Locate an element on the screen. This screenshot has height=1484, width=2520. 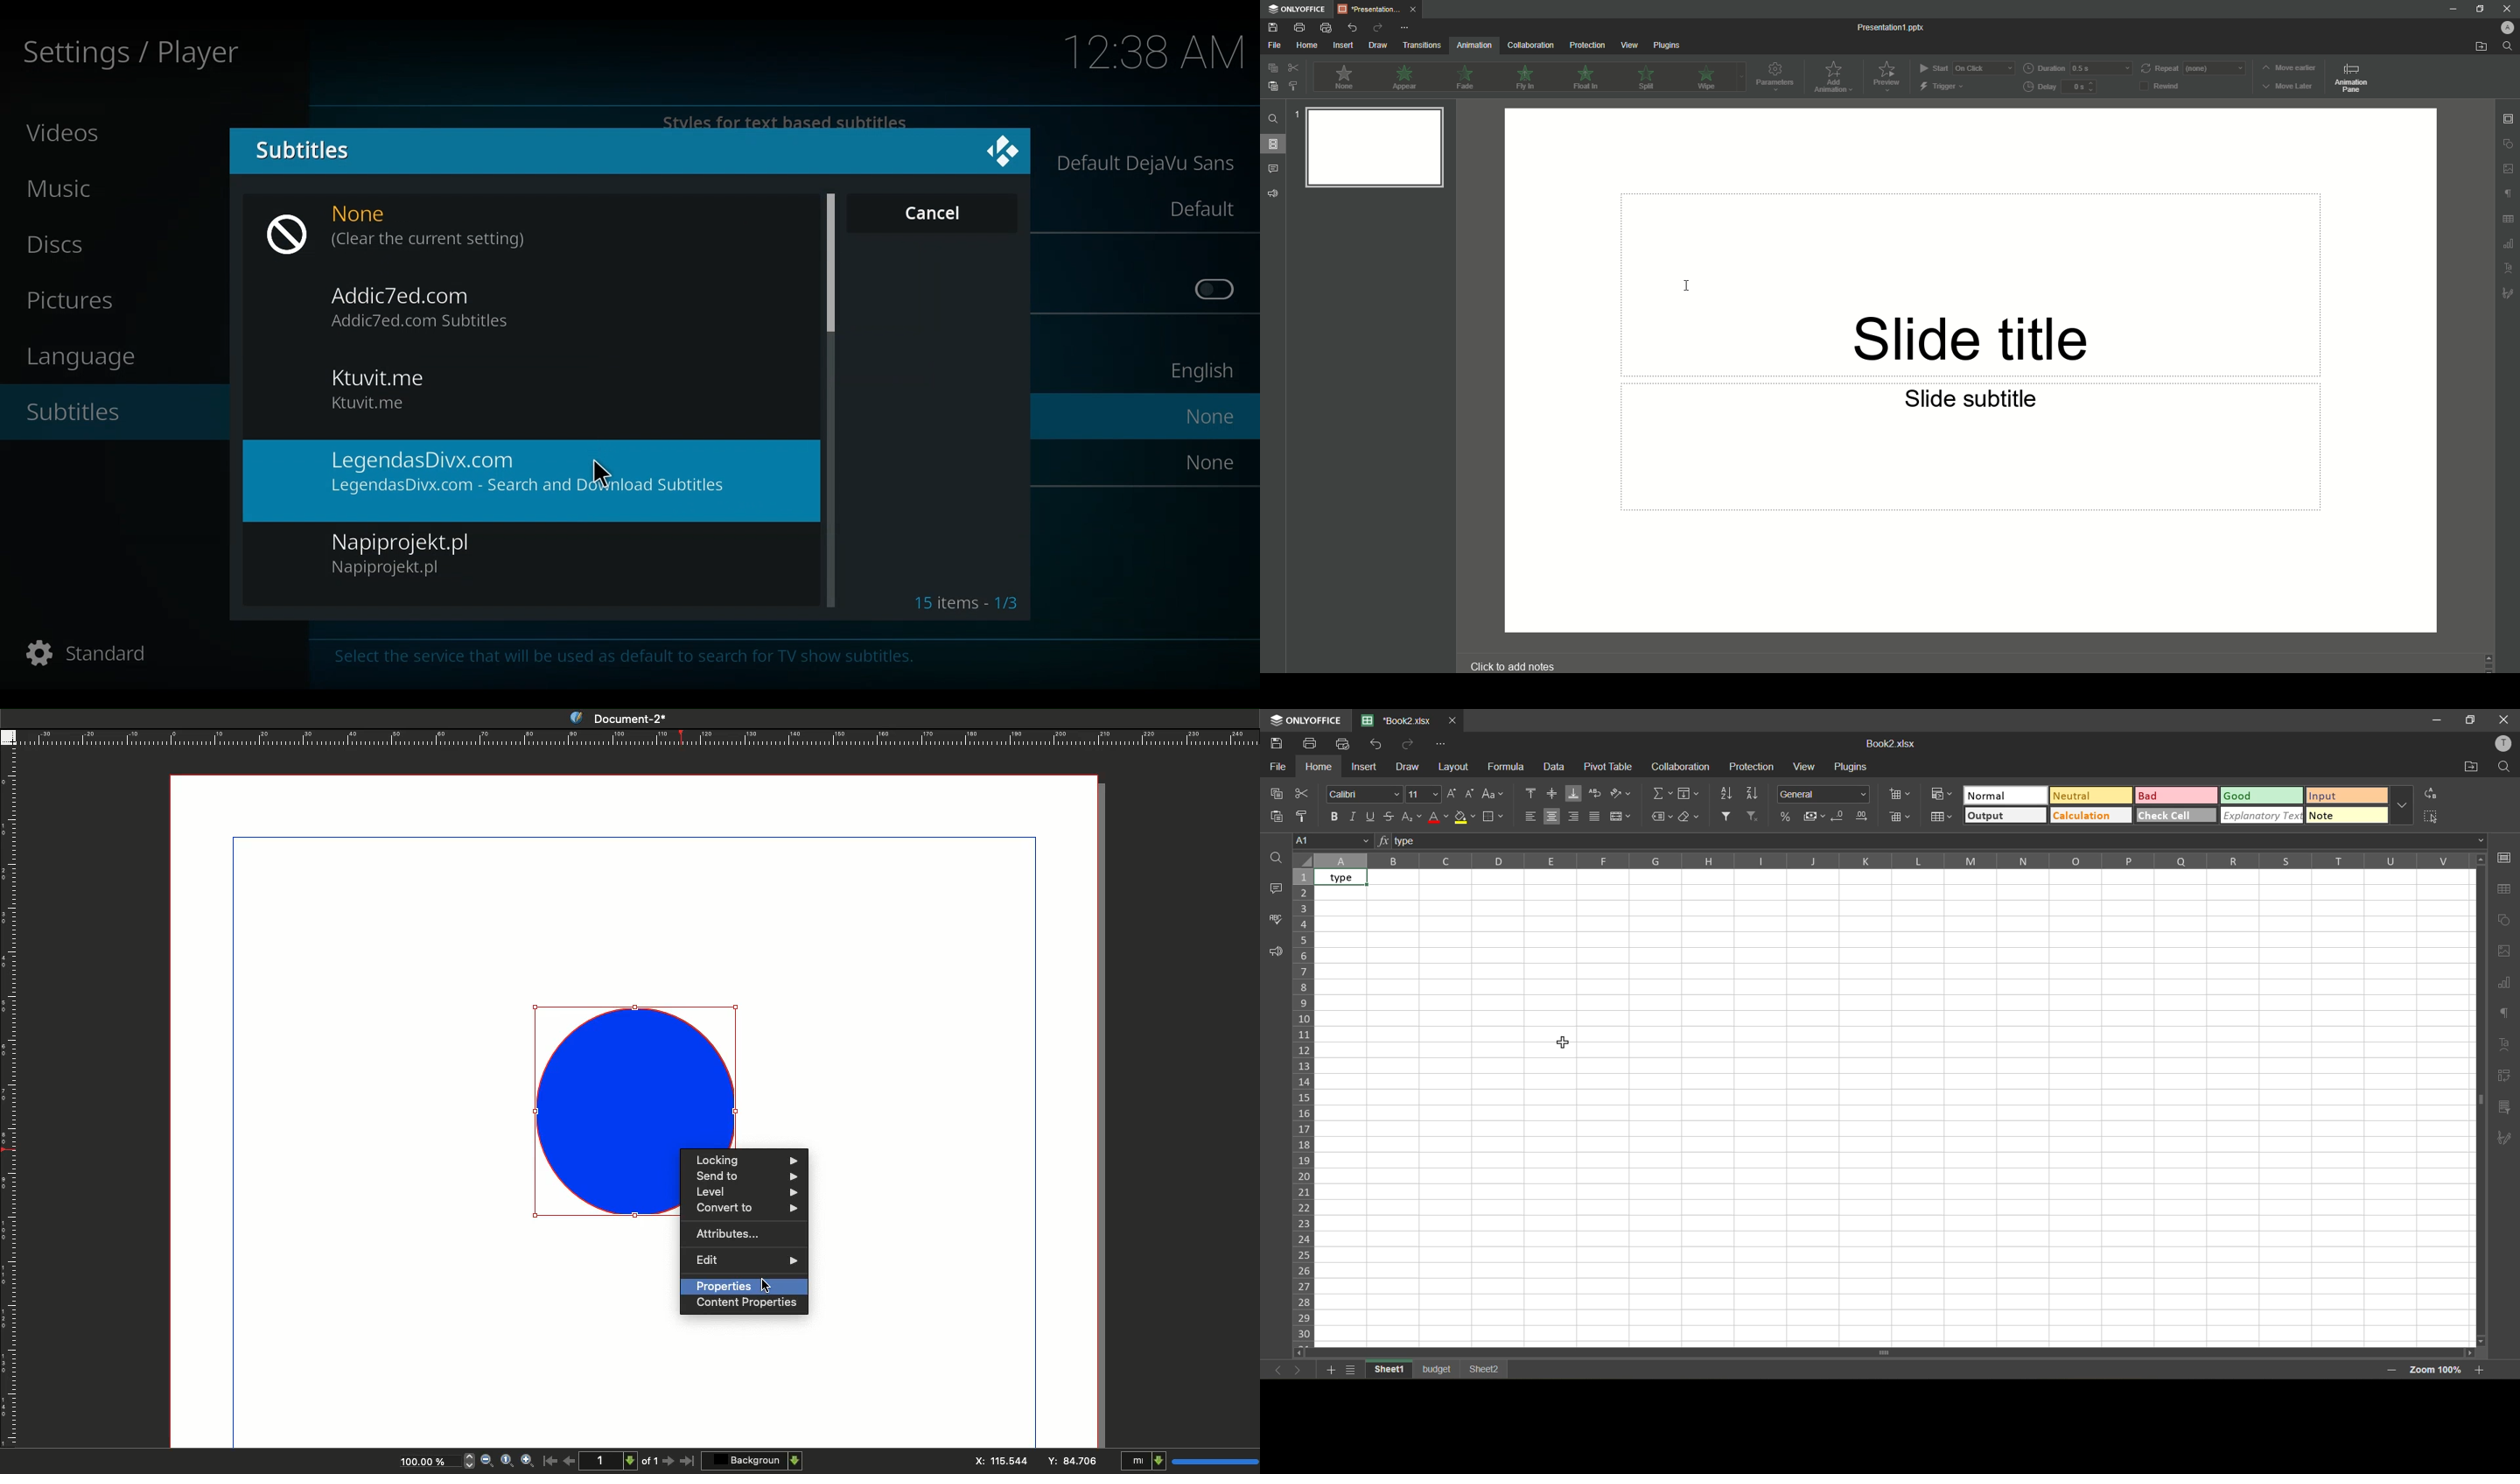
None is located at coordinates (372, 215).